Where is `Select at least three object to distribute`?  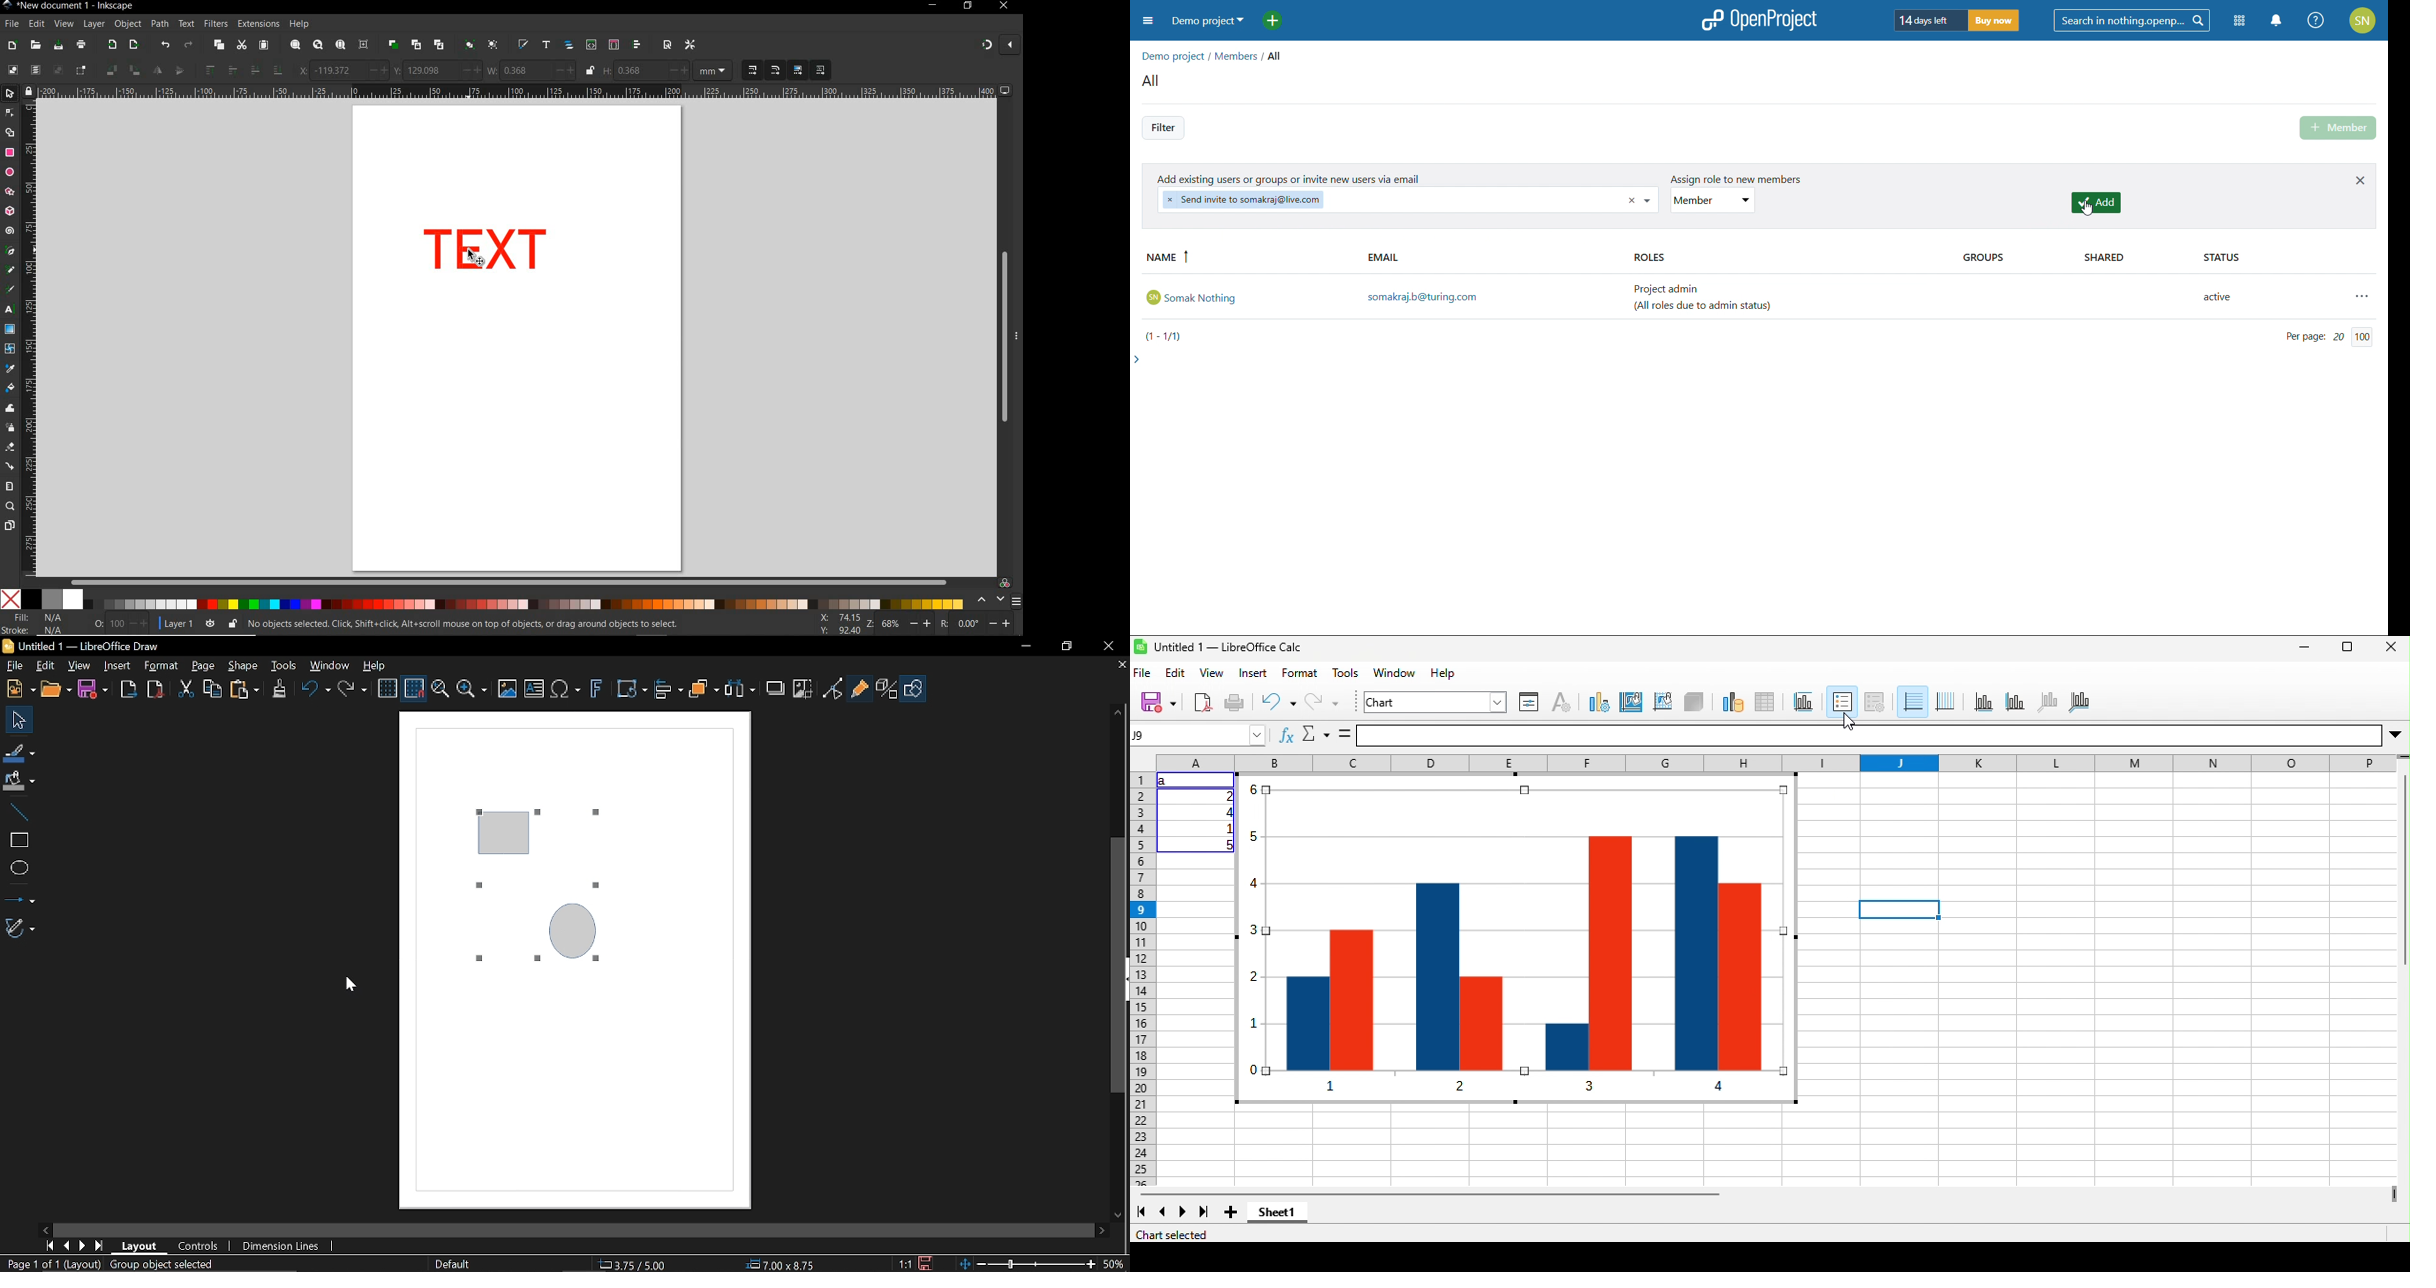 Select at least three object to distribute is located at coordinates (741, 691).